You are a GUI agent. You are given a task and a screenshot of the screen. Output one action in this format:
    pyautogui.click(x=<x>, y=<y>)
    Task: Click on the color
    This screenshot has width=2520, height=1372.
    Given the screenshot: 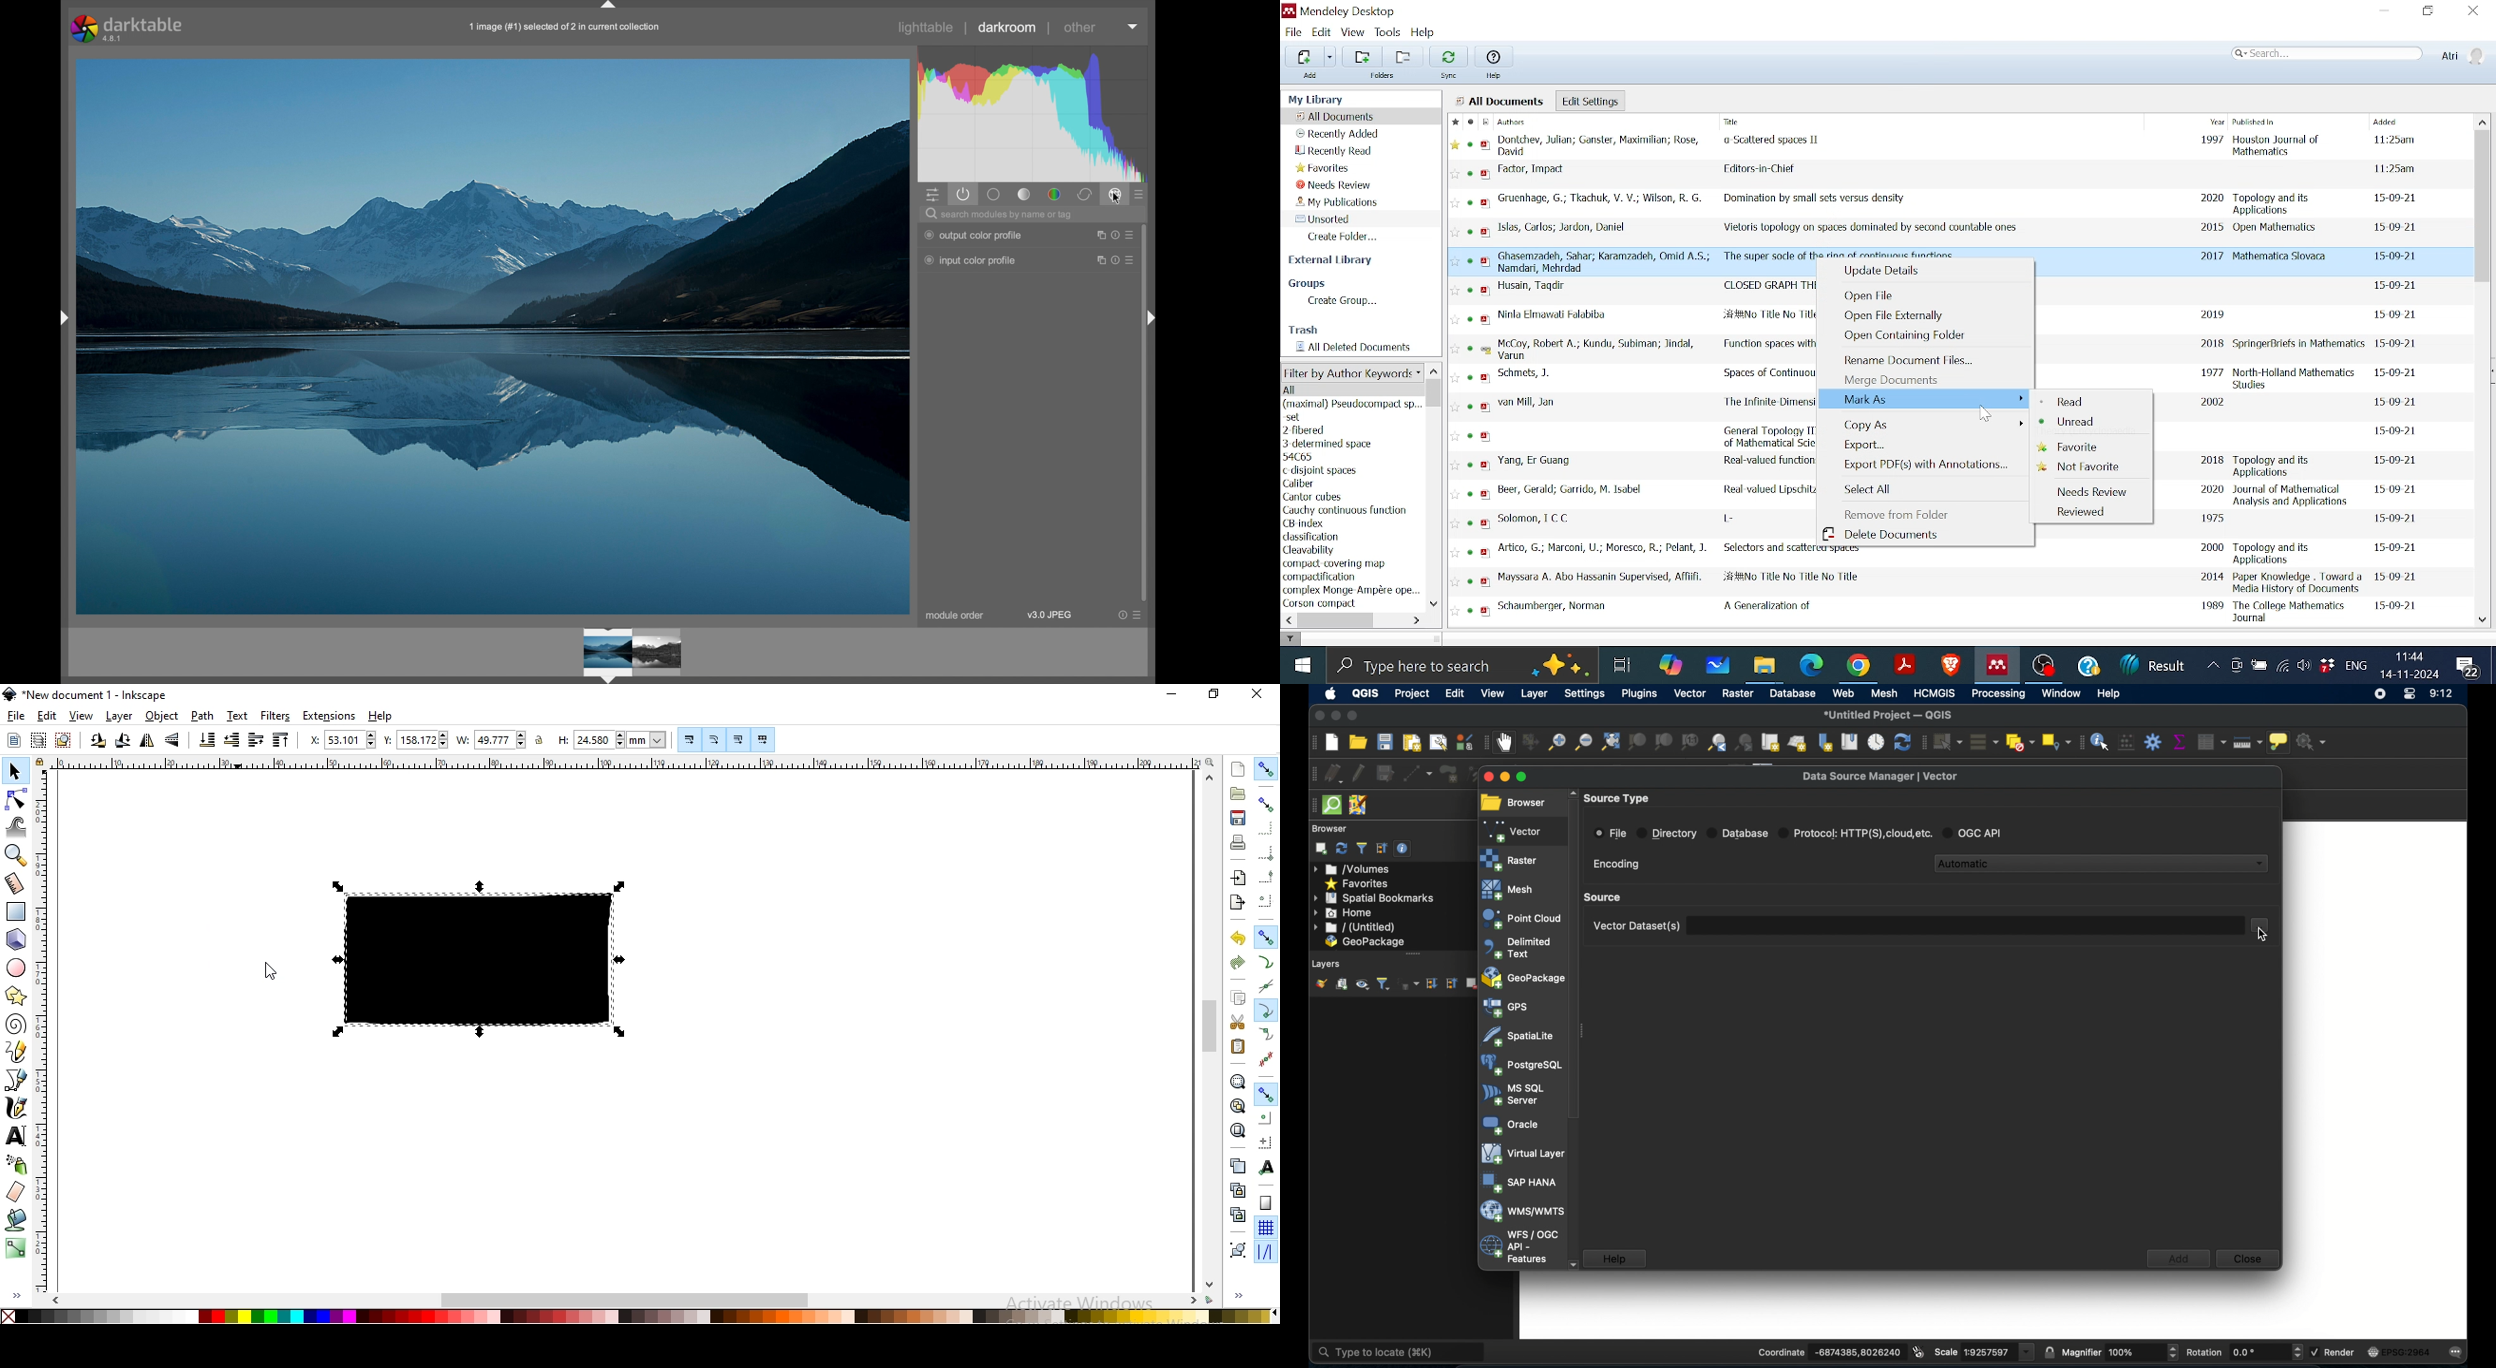 What is the action you would take?
    pyautogui.click(x=1055, y=195)
    